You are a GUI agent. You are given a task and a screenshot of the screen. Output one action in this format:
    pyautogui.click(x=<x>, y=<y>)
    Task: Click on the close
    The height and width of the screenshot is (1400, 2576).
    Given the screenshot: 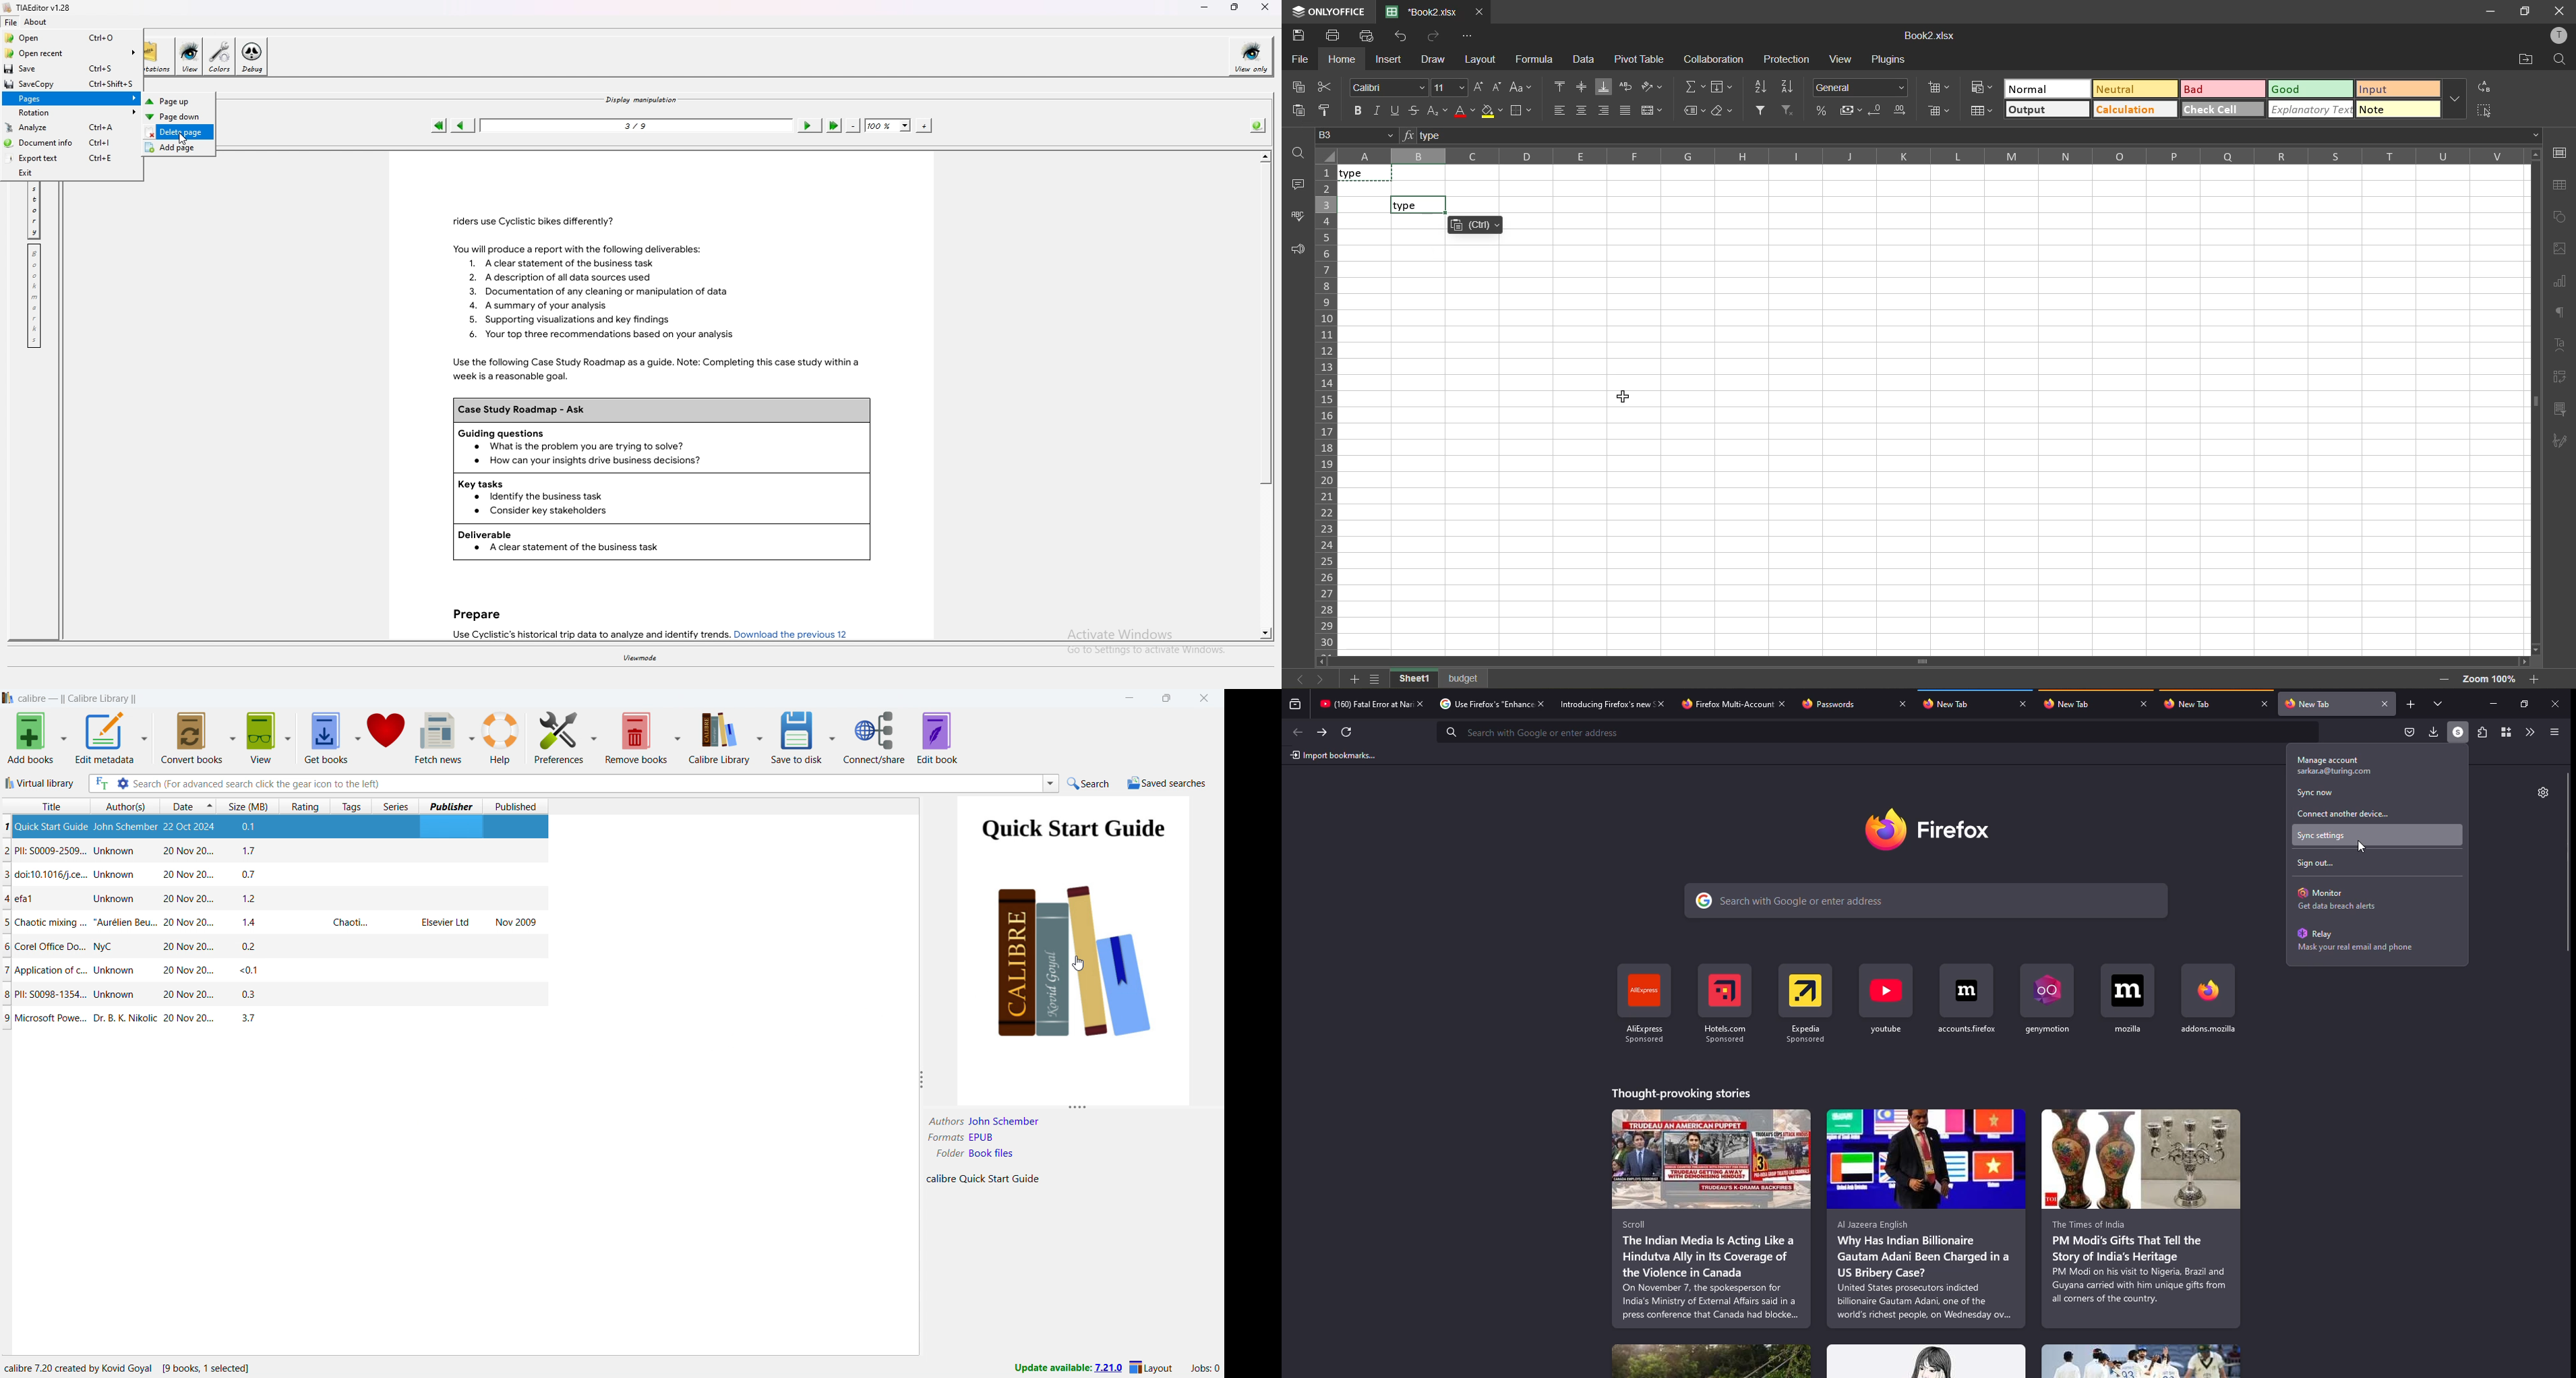 What is the action you would take?
    pyautogui.click(x=1903, y=704)
    